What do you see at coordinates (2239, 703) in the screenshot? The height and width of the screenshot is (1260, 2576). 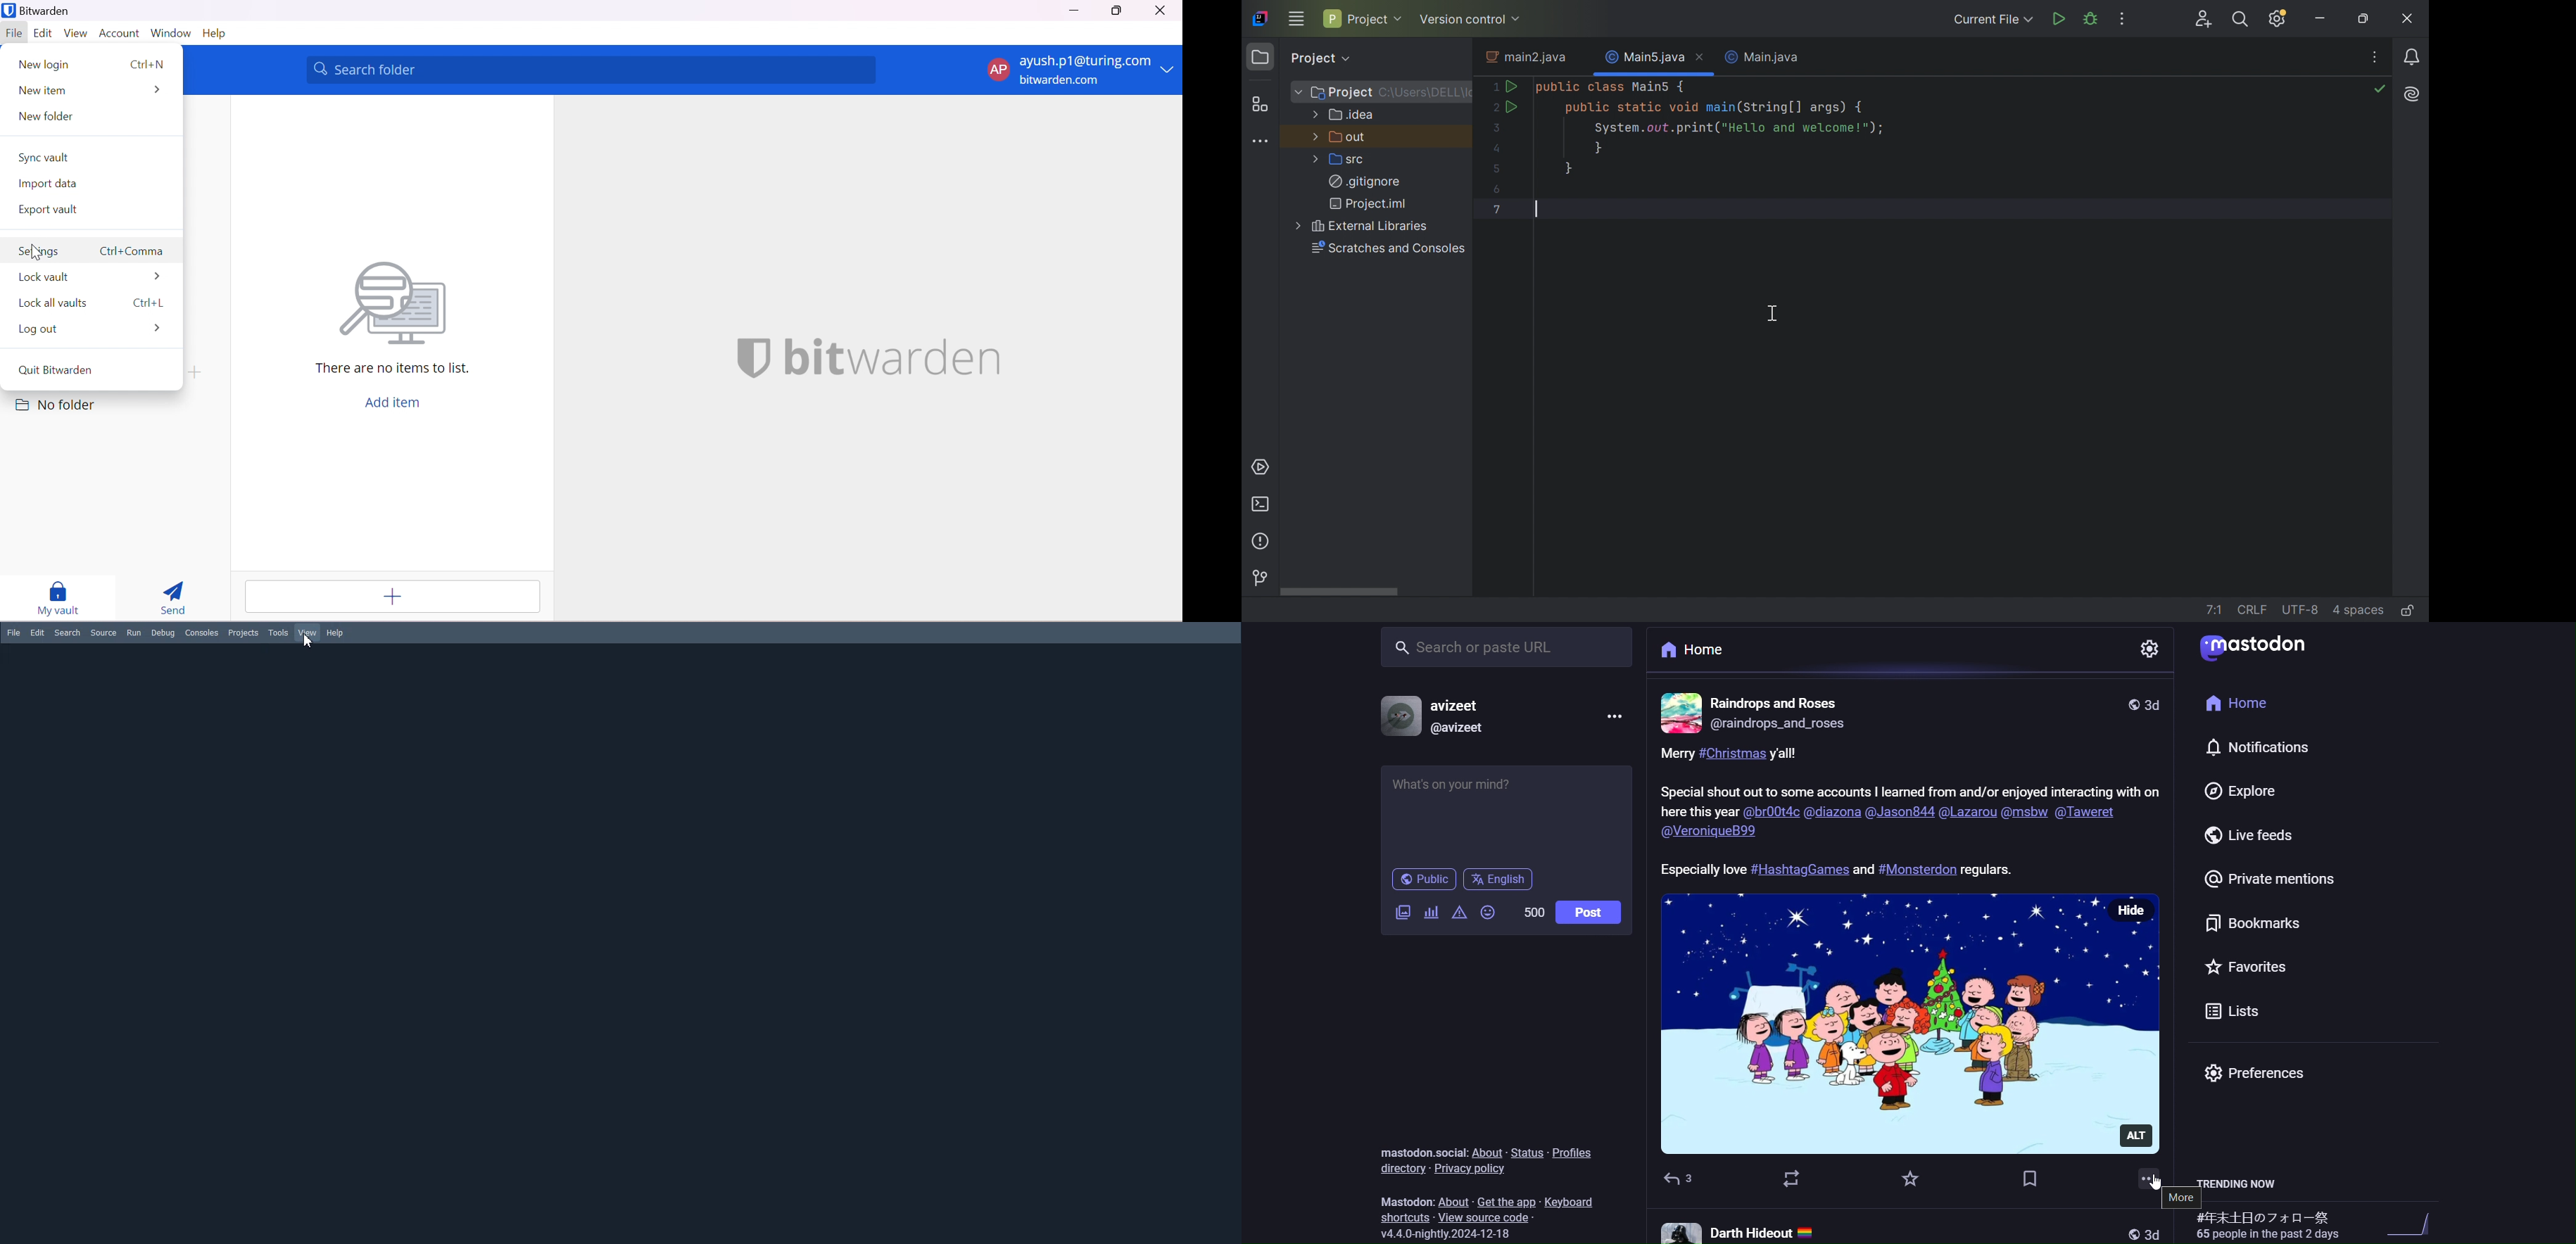 I see `home` at bounding box center [2239, 703].